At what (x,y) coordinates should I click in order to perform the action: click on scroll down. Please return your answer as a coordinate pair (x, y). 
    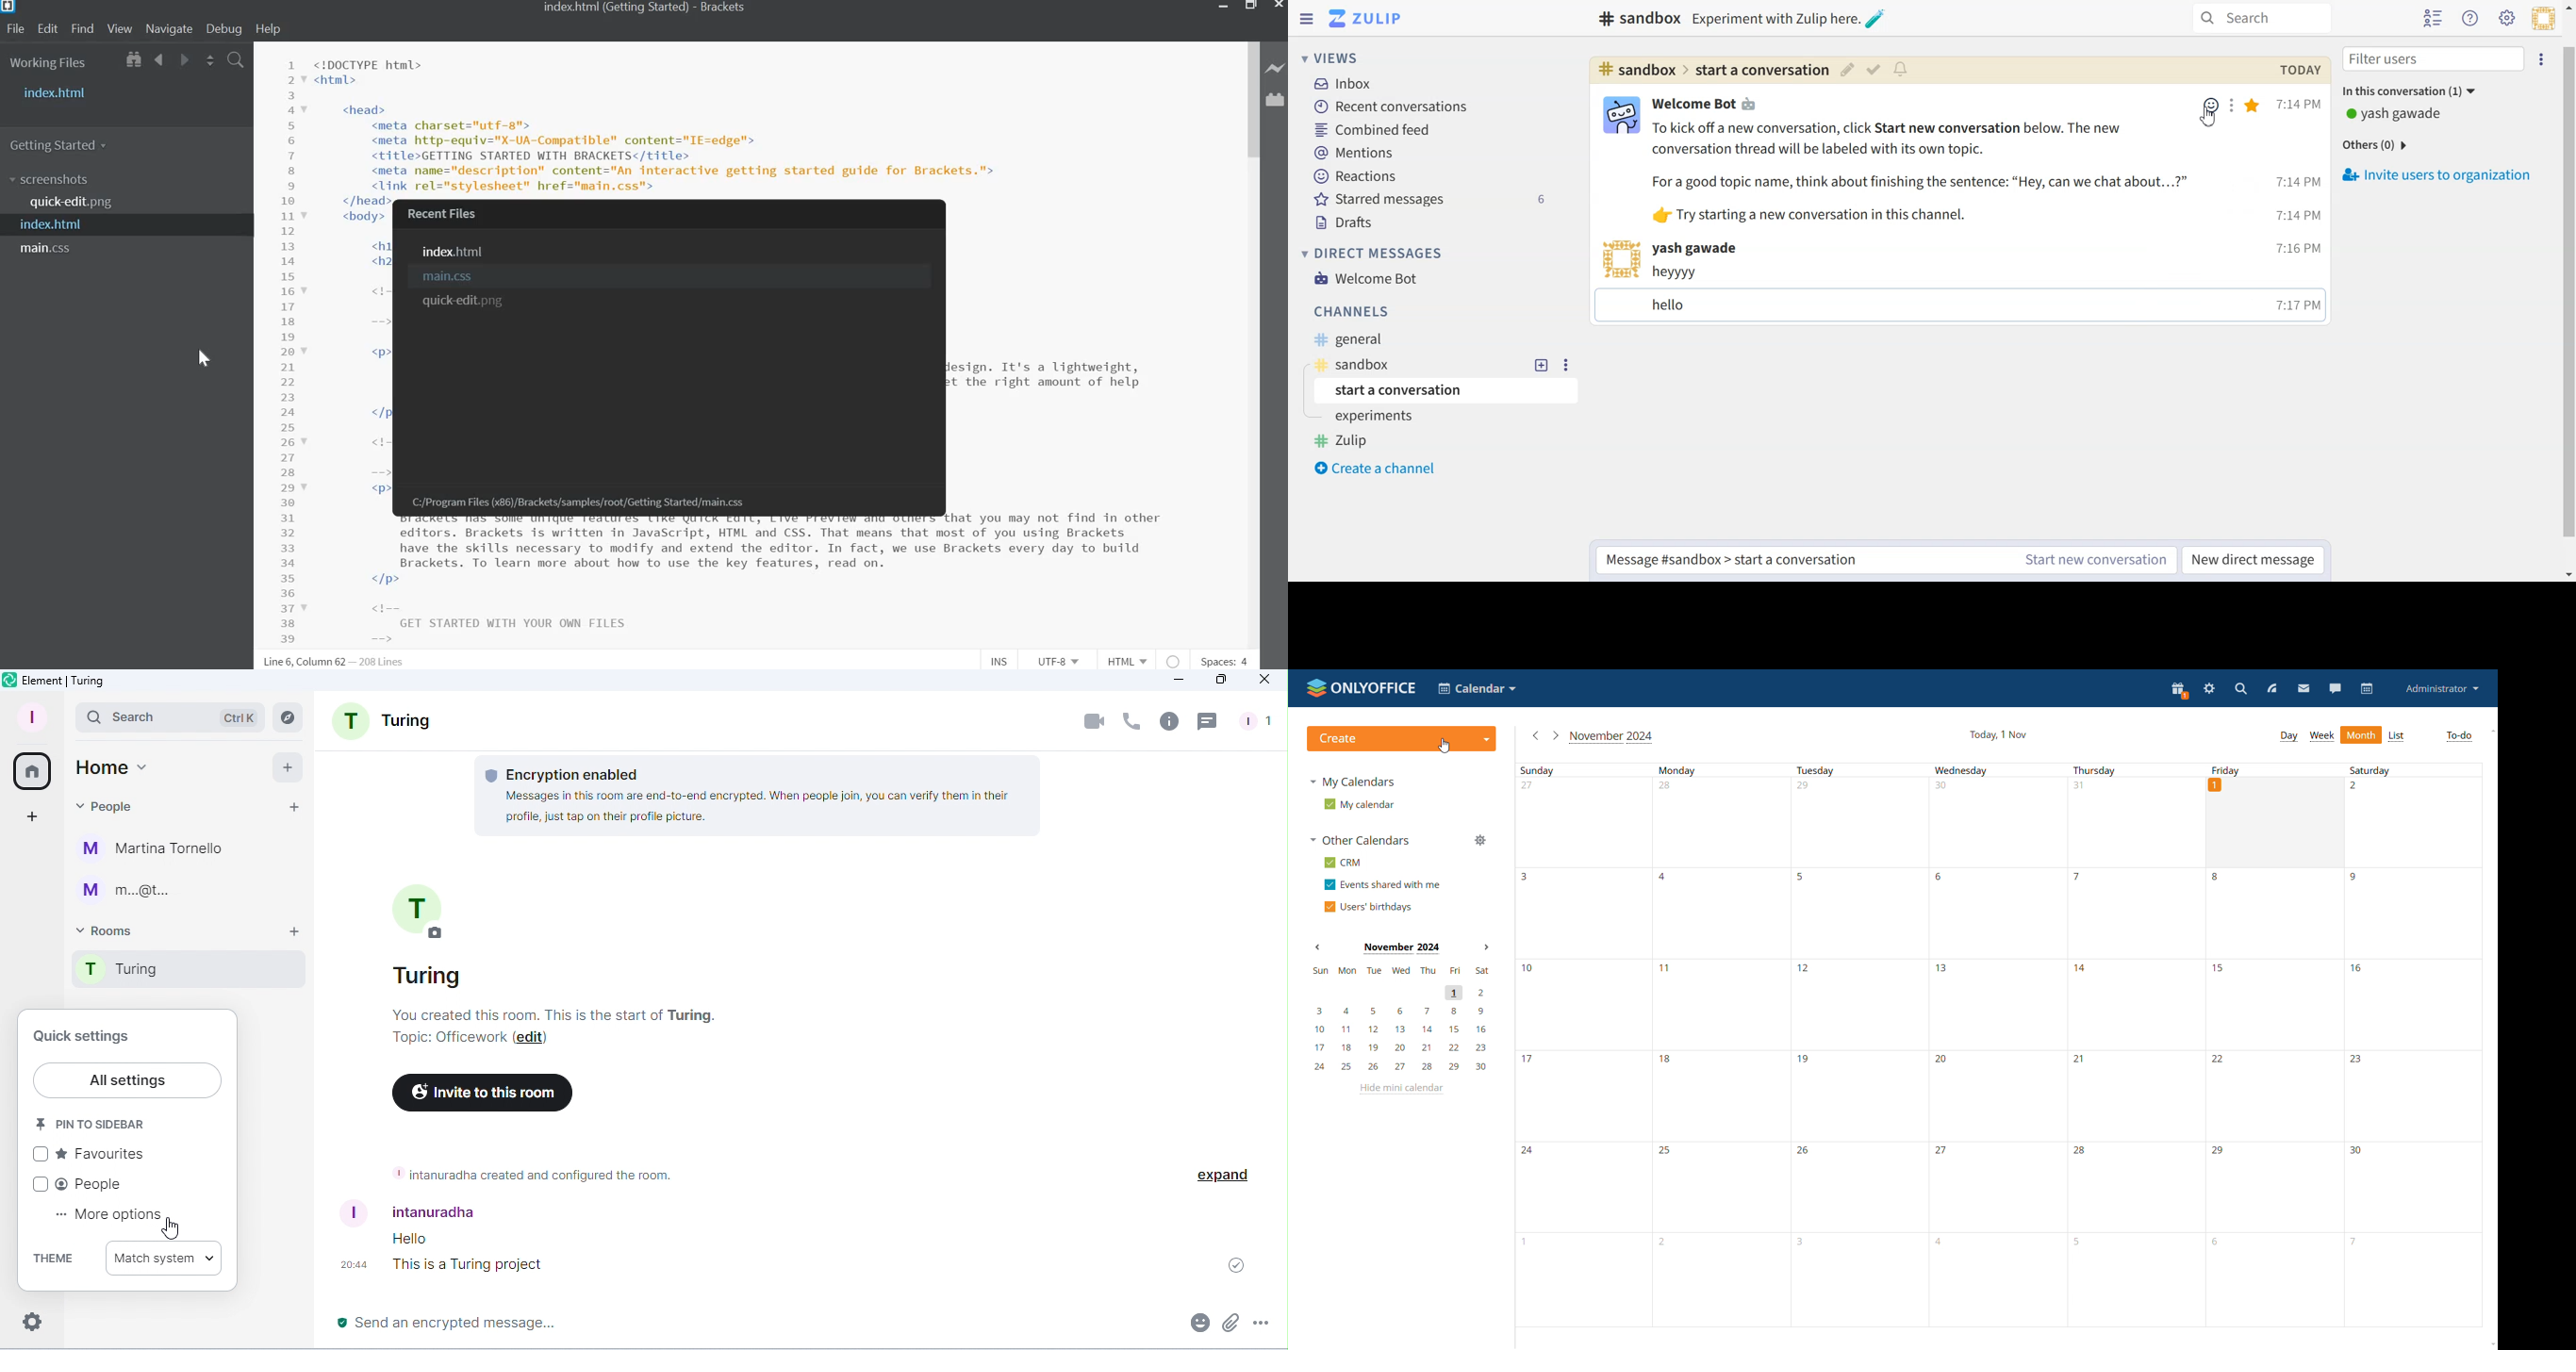
    Looking at the image, I should click on (2491, 1345).